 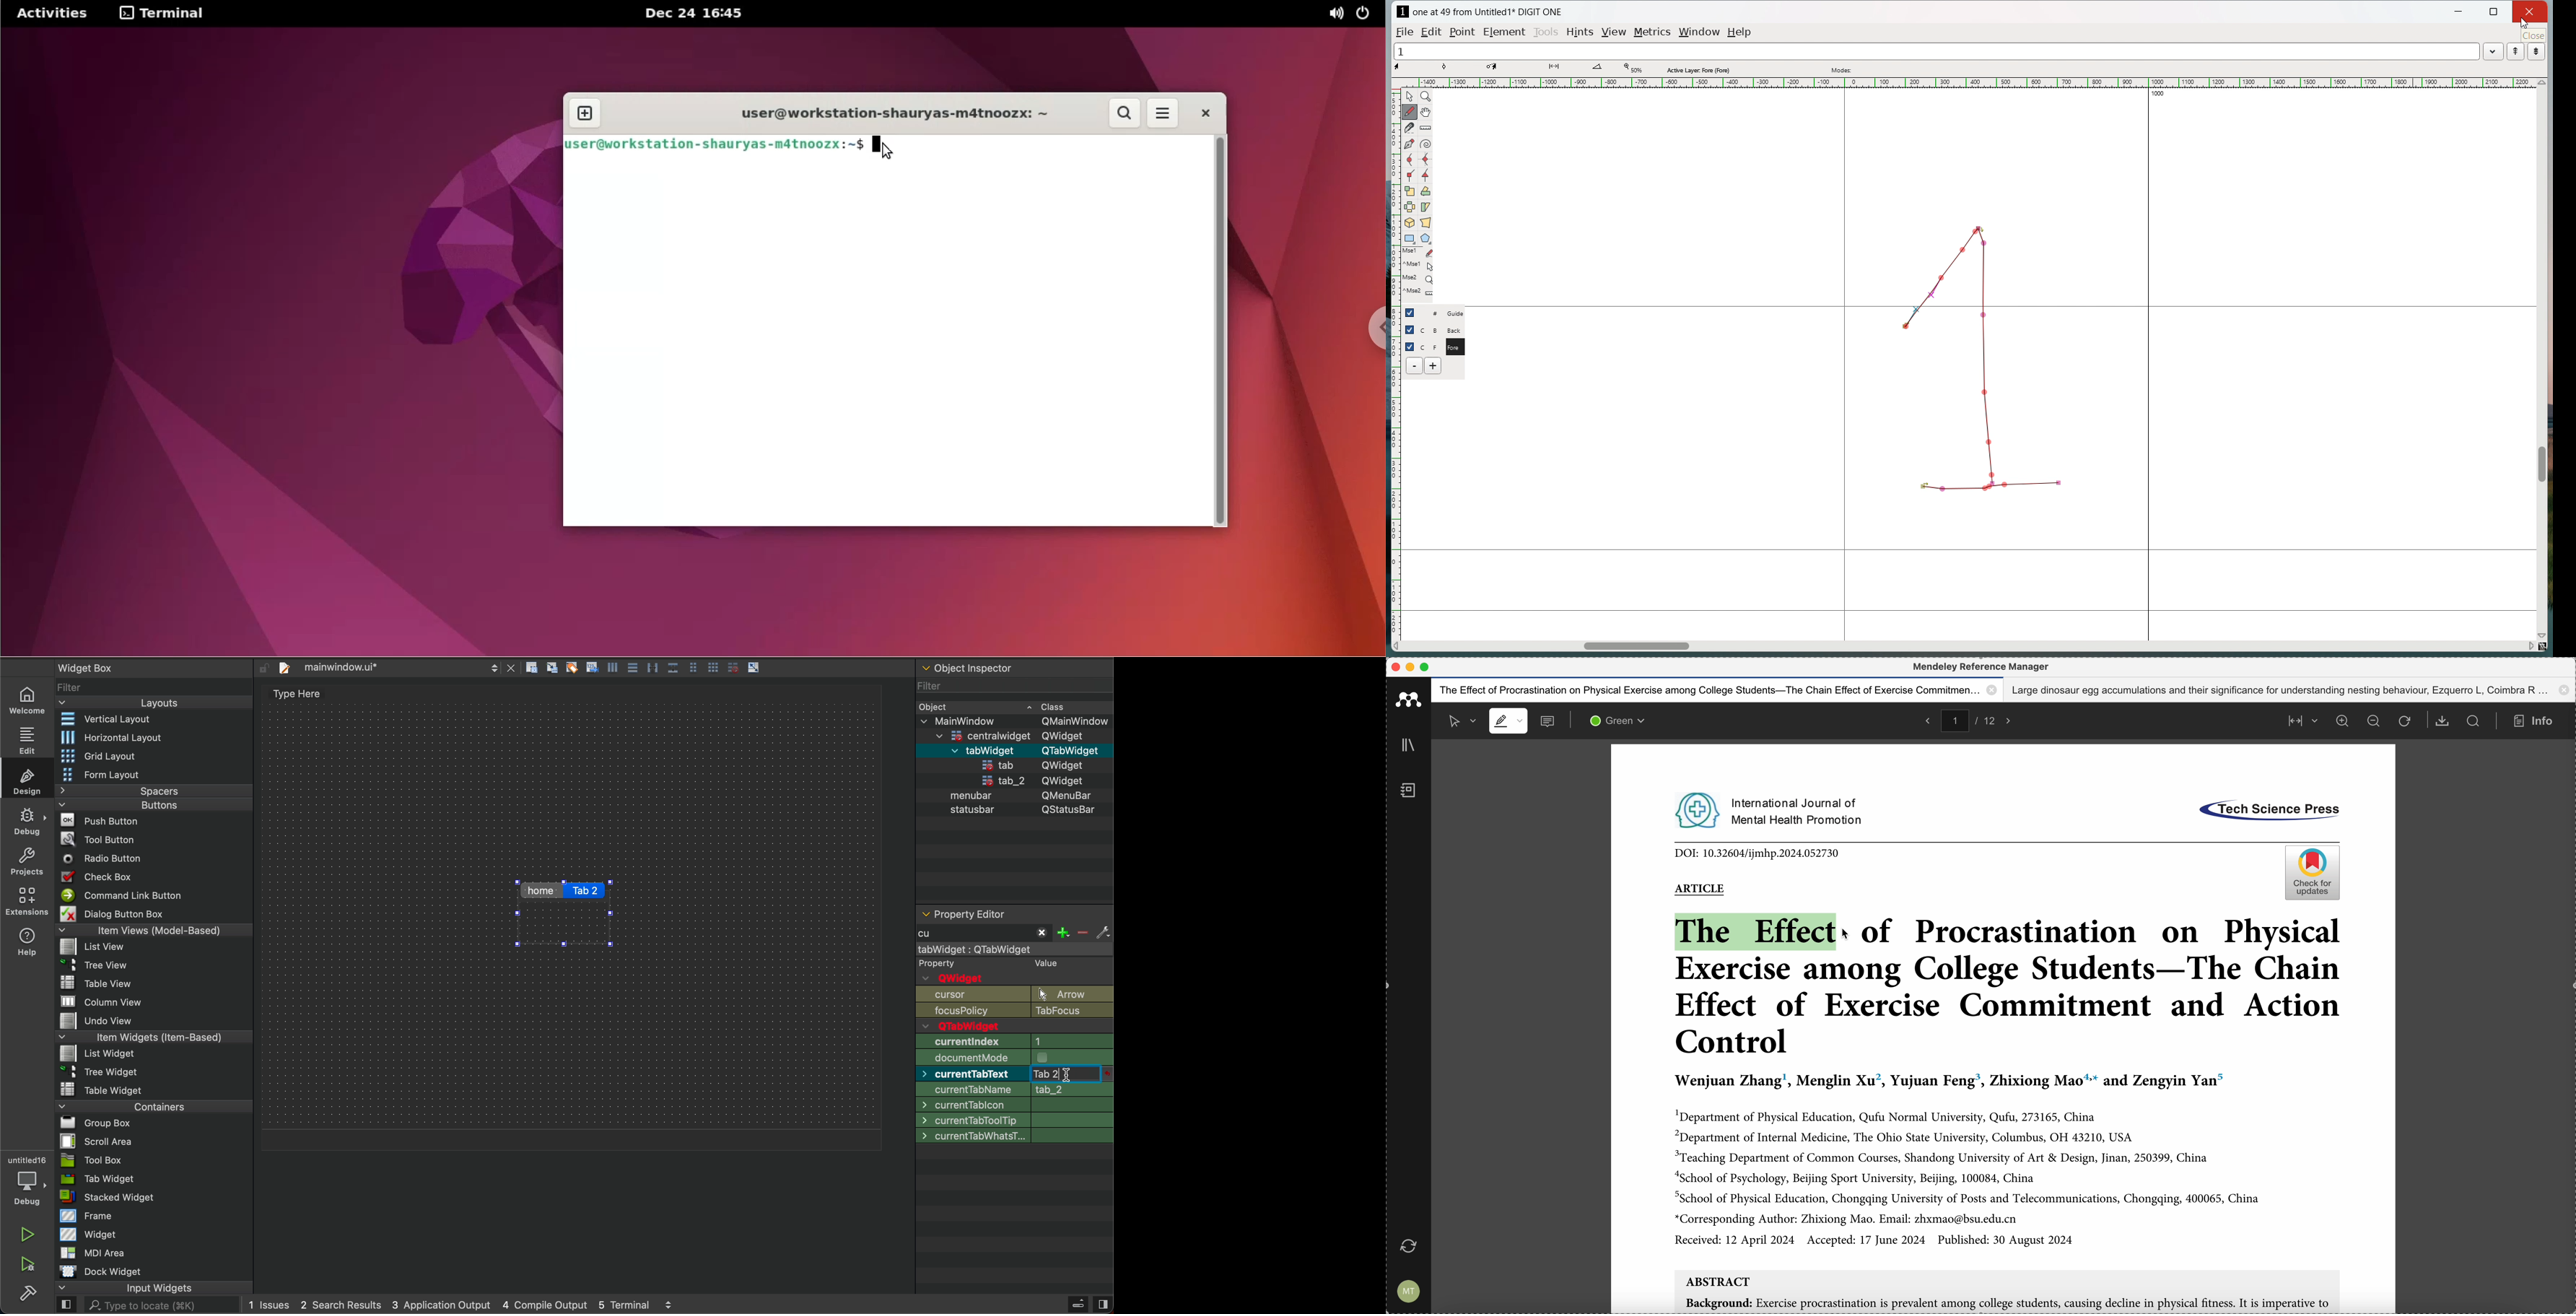 I want to click on info, so click(x=2537, y=721).